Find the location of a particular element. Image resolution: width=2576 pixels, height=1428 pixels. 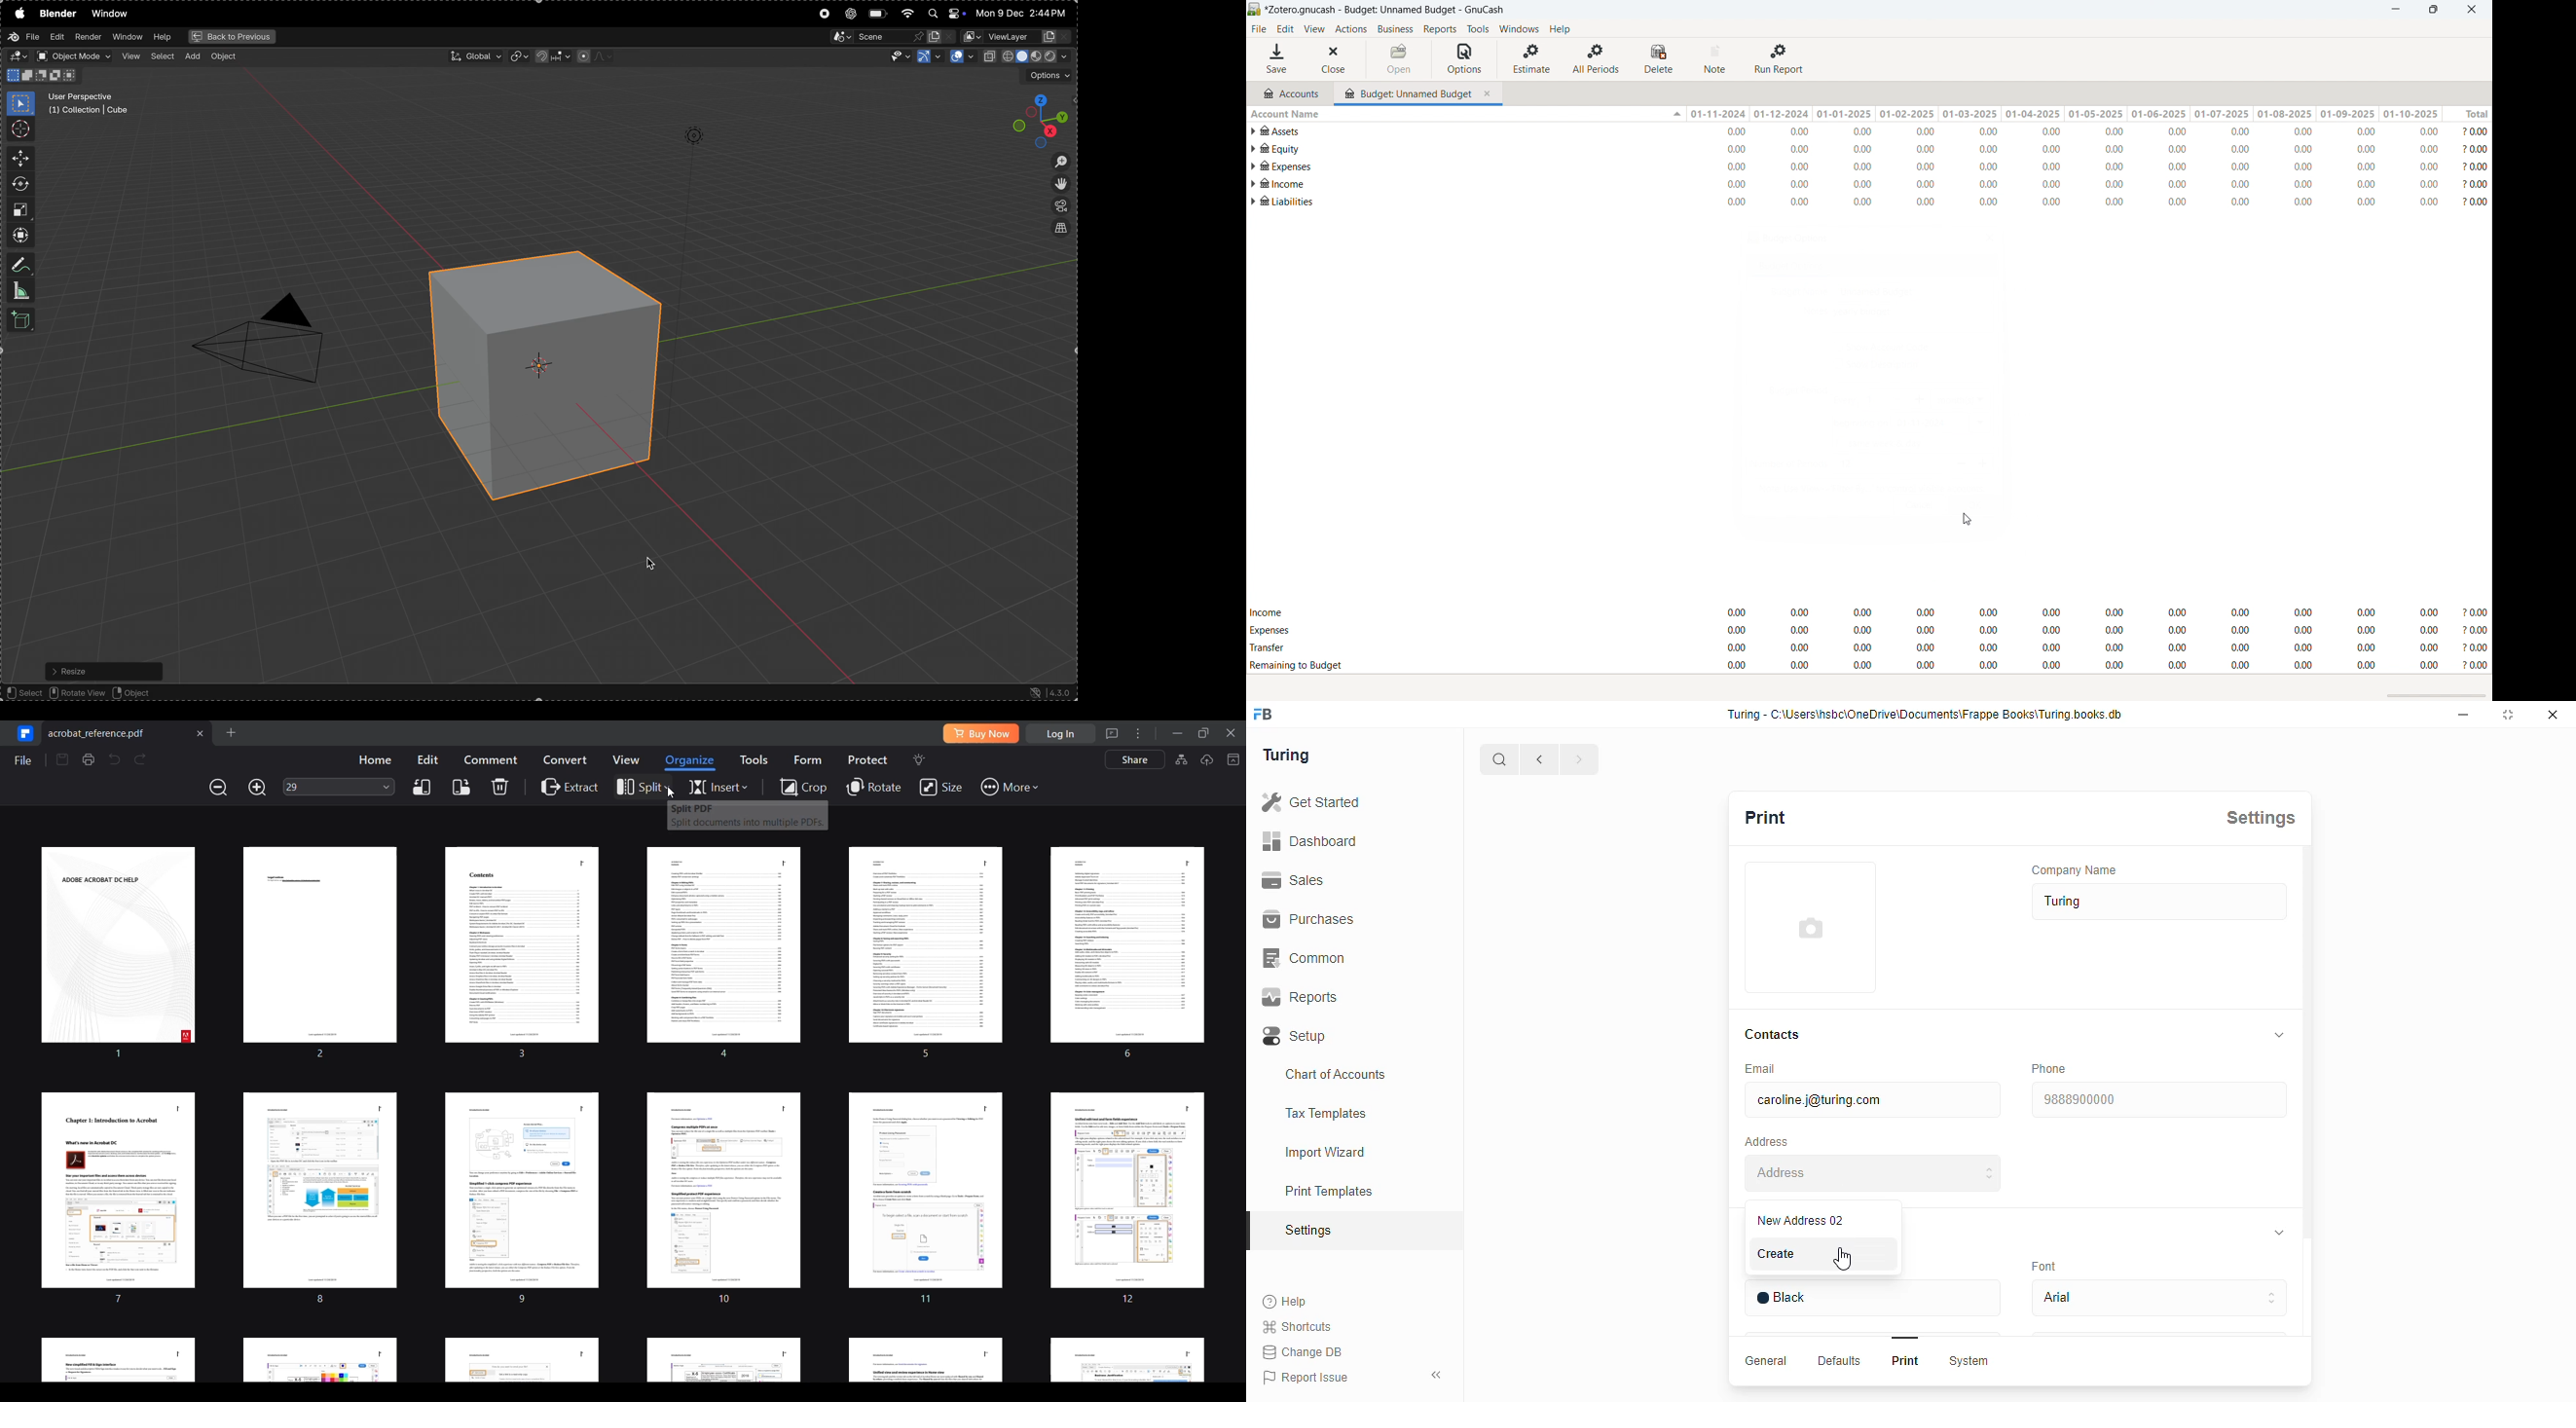

edit is located at coordinates (1286, 29).